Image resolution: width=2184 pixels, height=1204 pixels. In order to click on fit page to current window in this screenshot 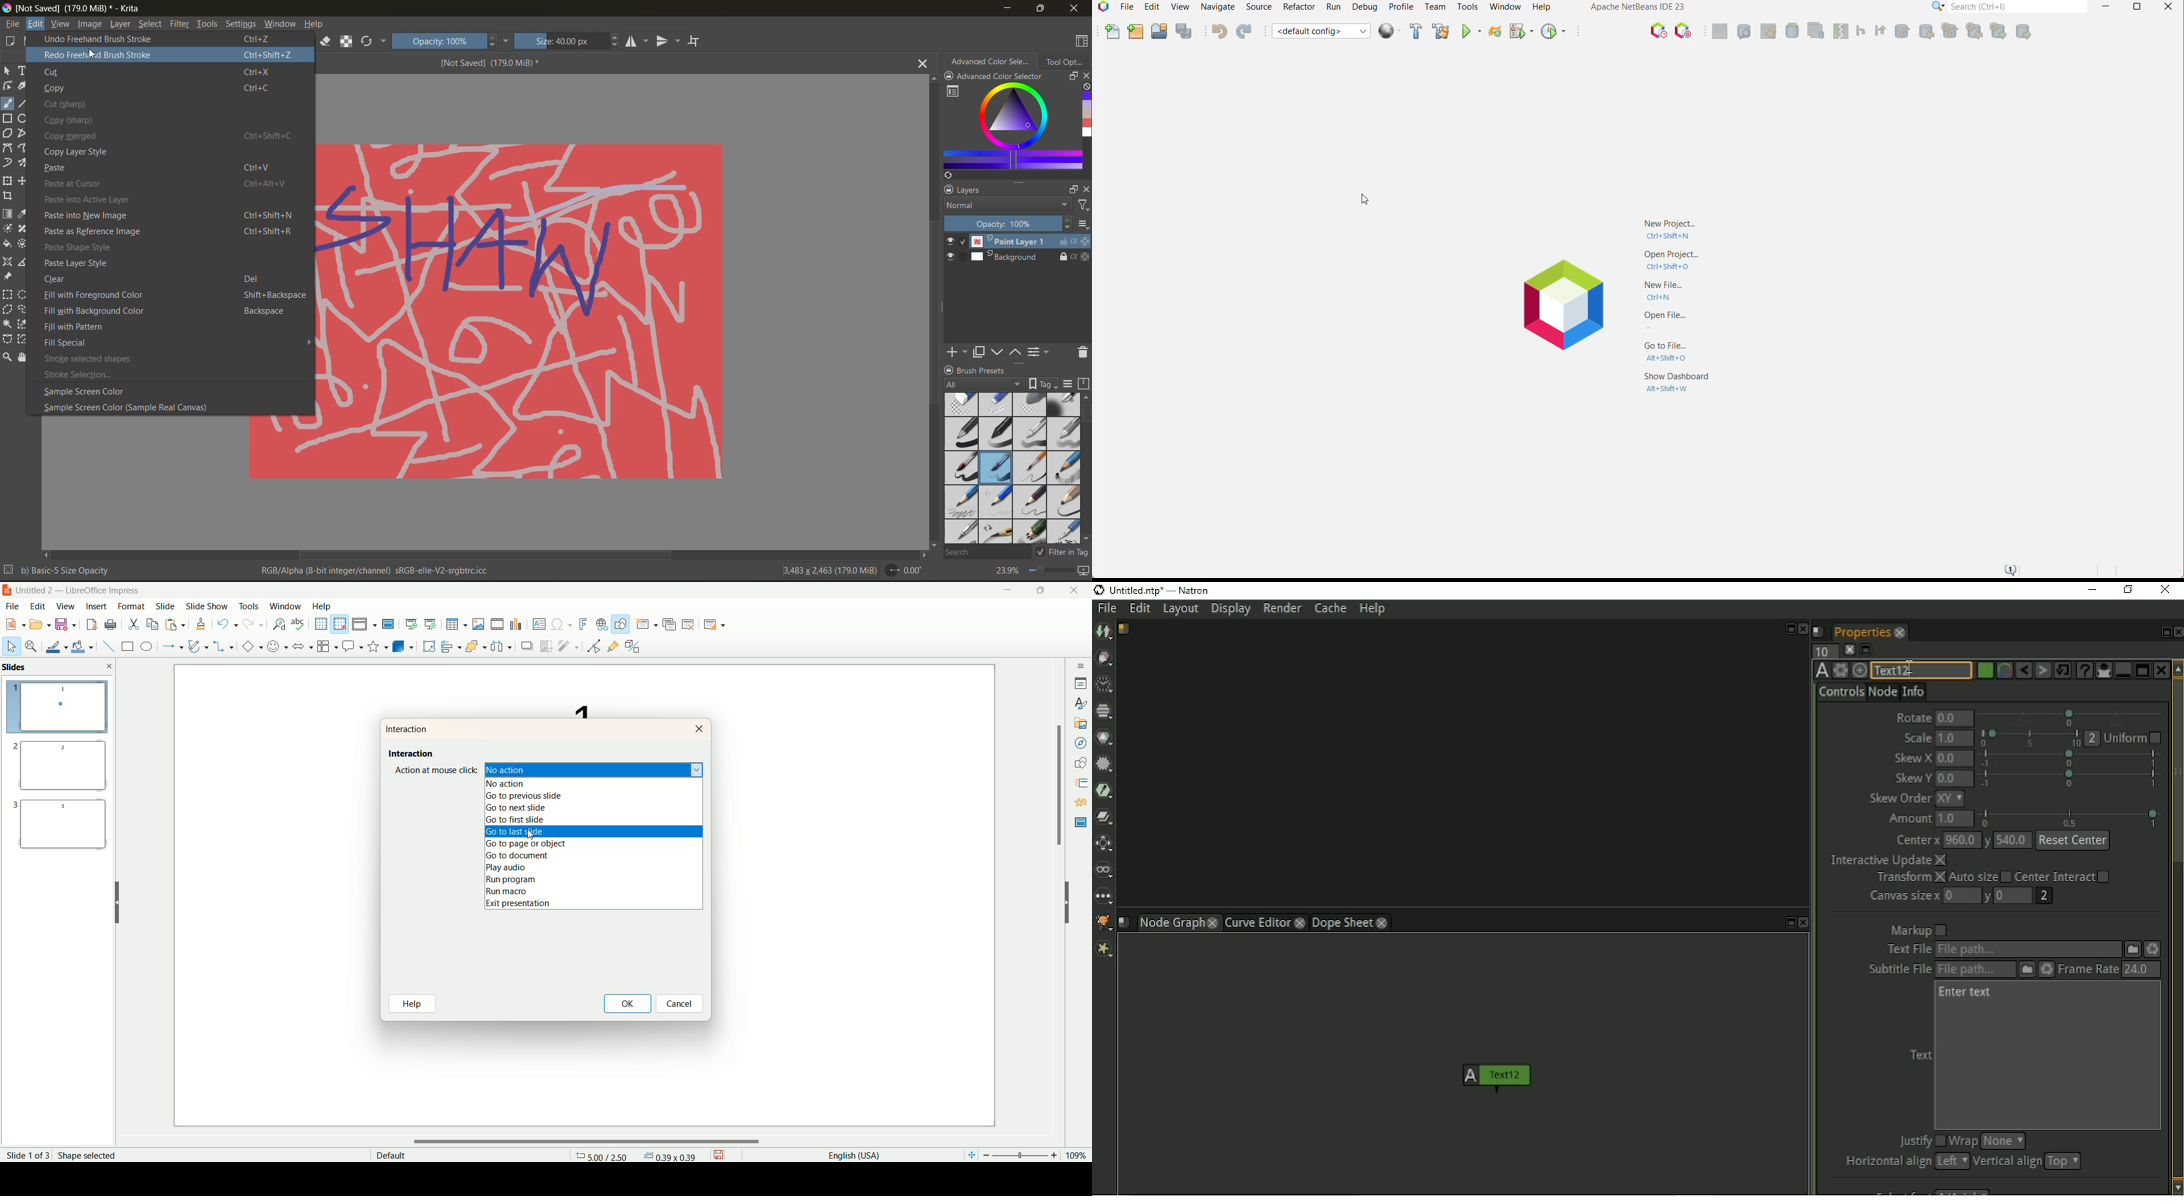, I will do `click(968, 1155)`.